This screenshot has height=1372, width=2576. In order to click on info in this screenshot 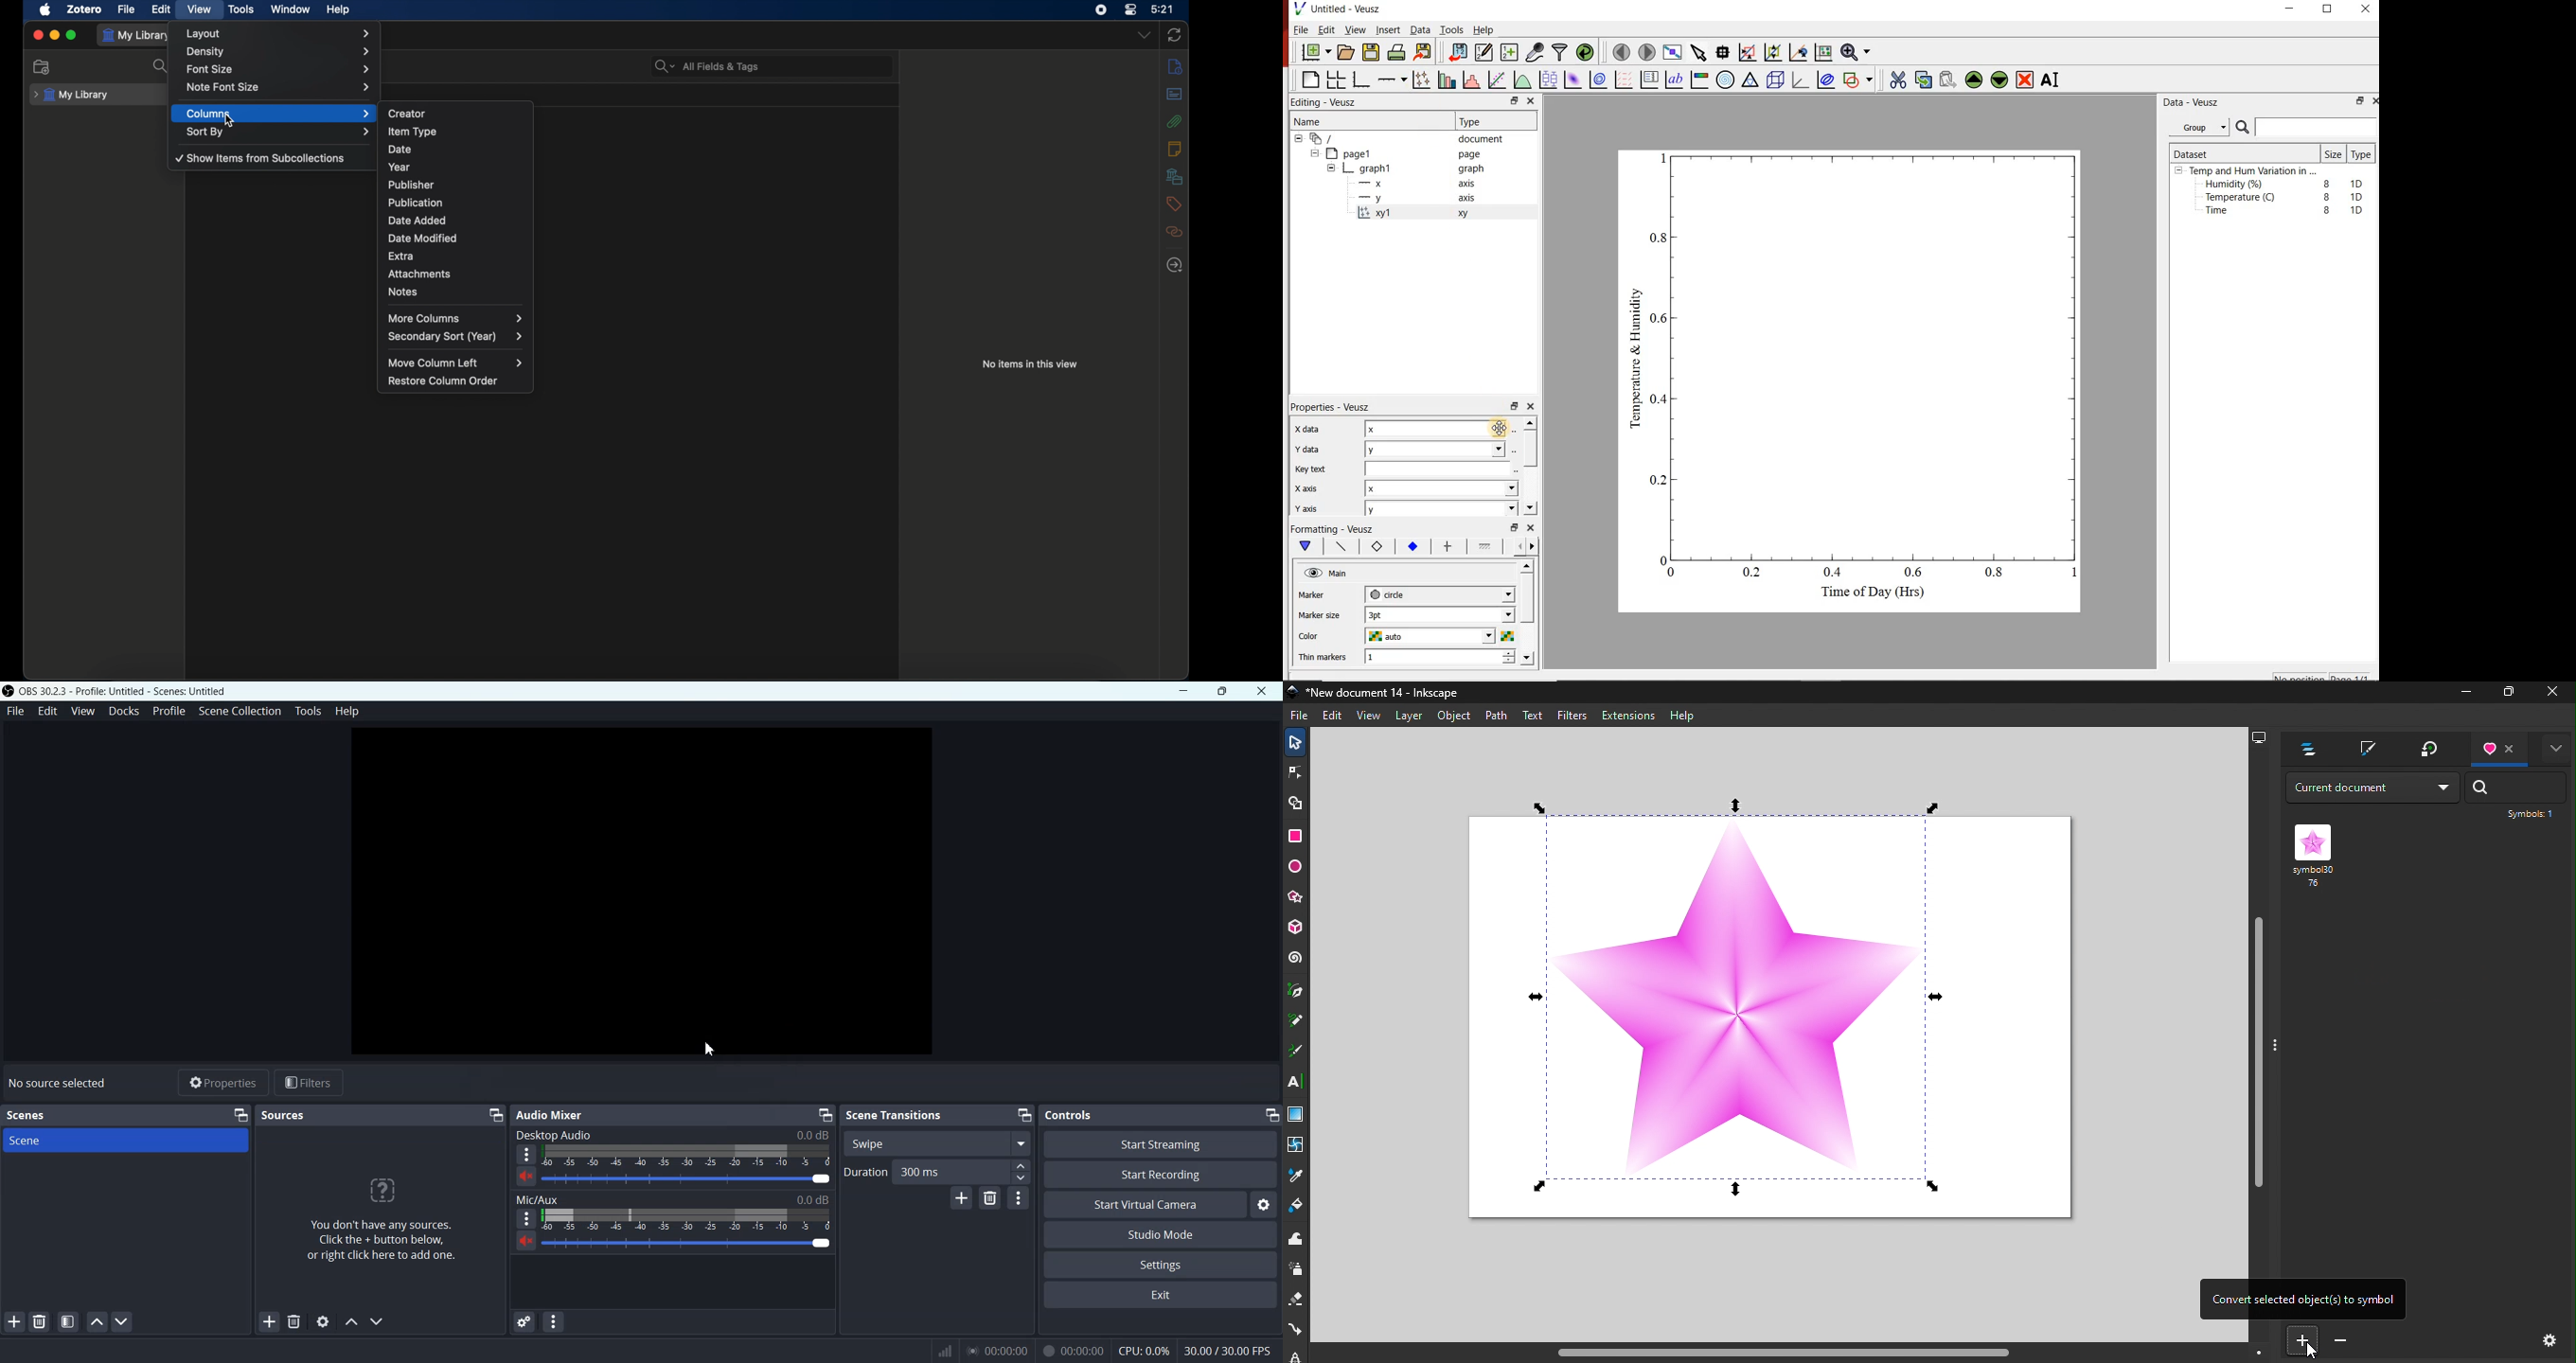, I will do `click(1175, 66)`.